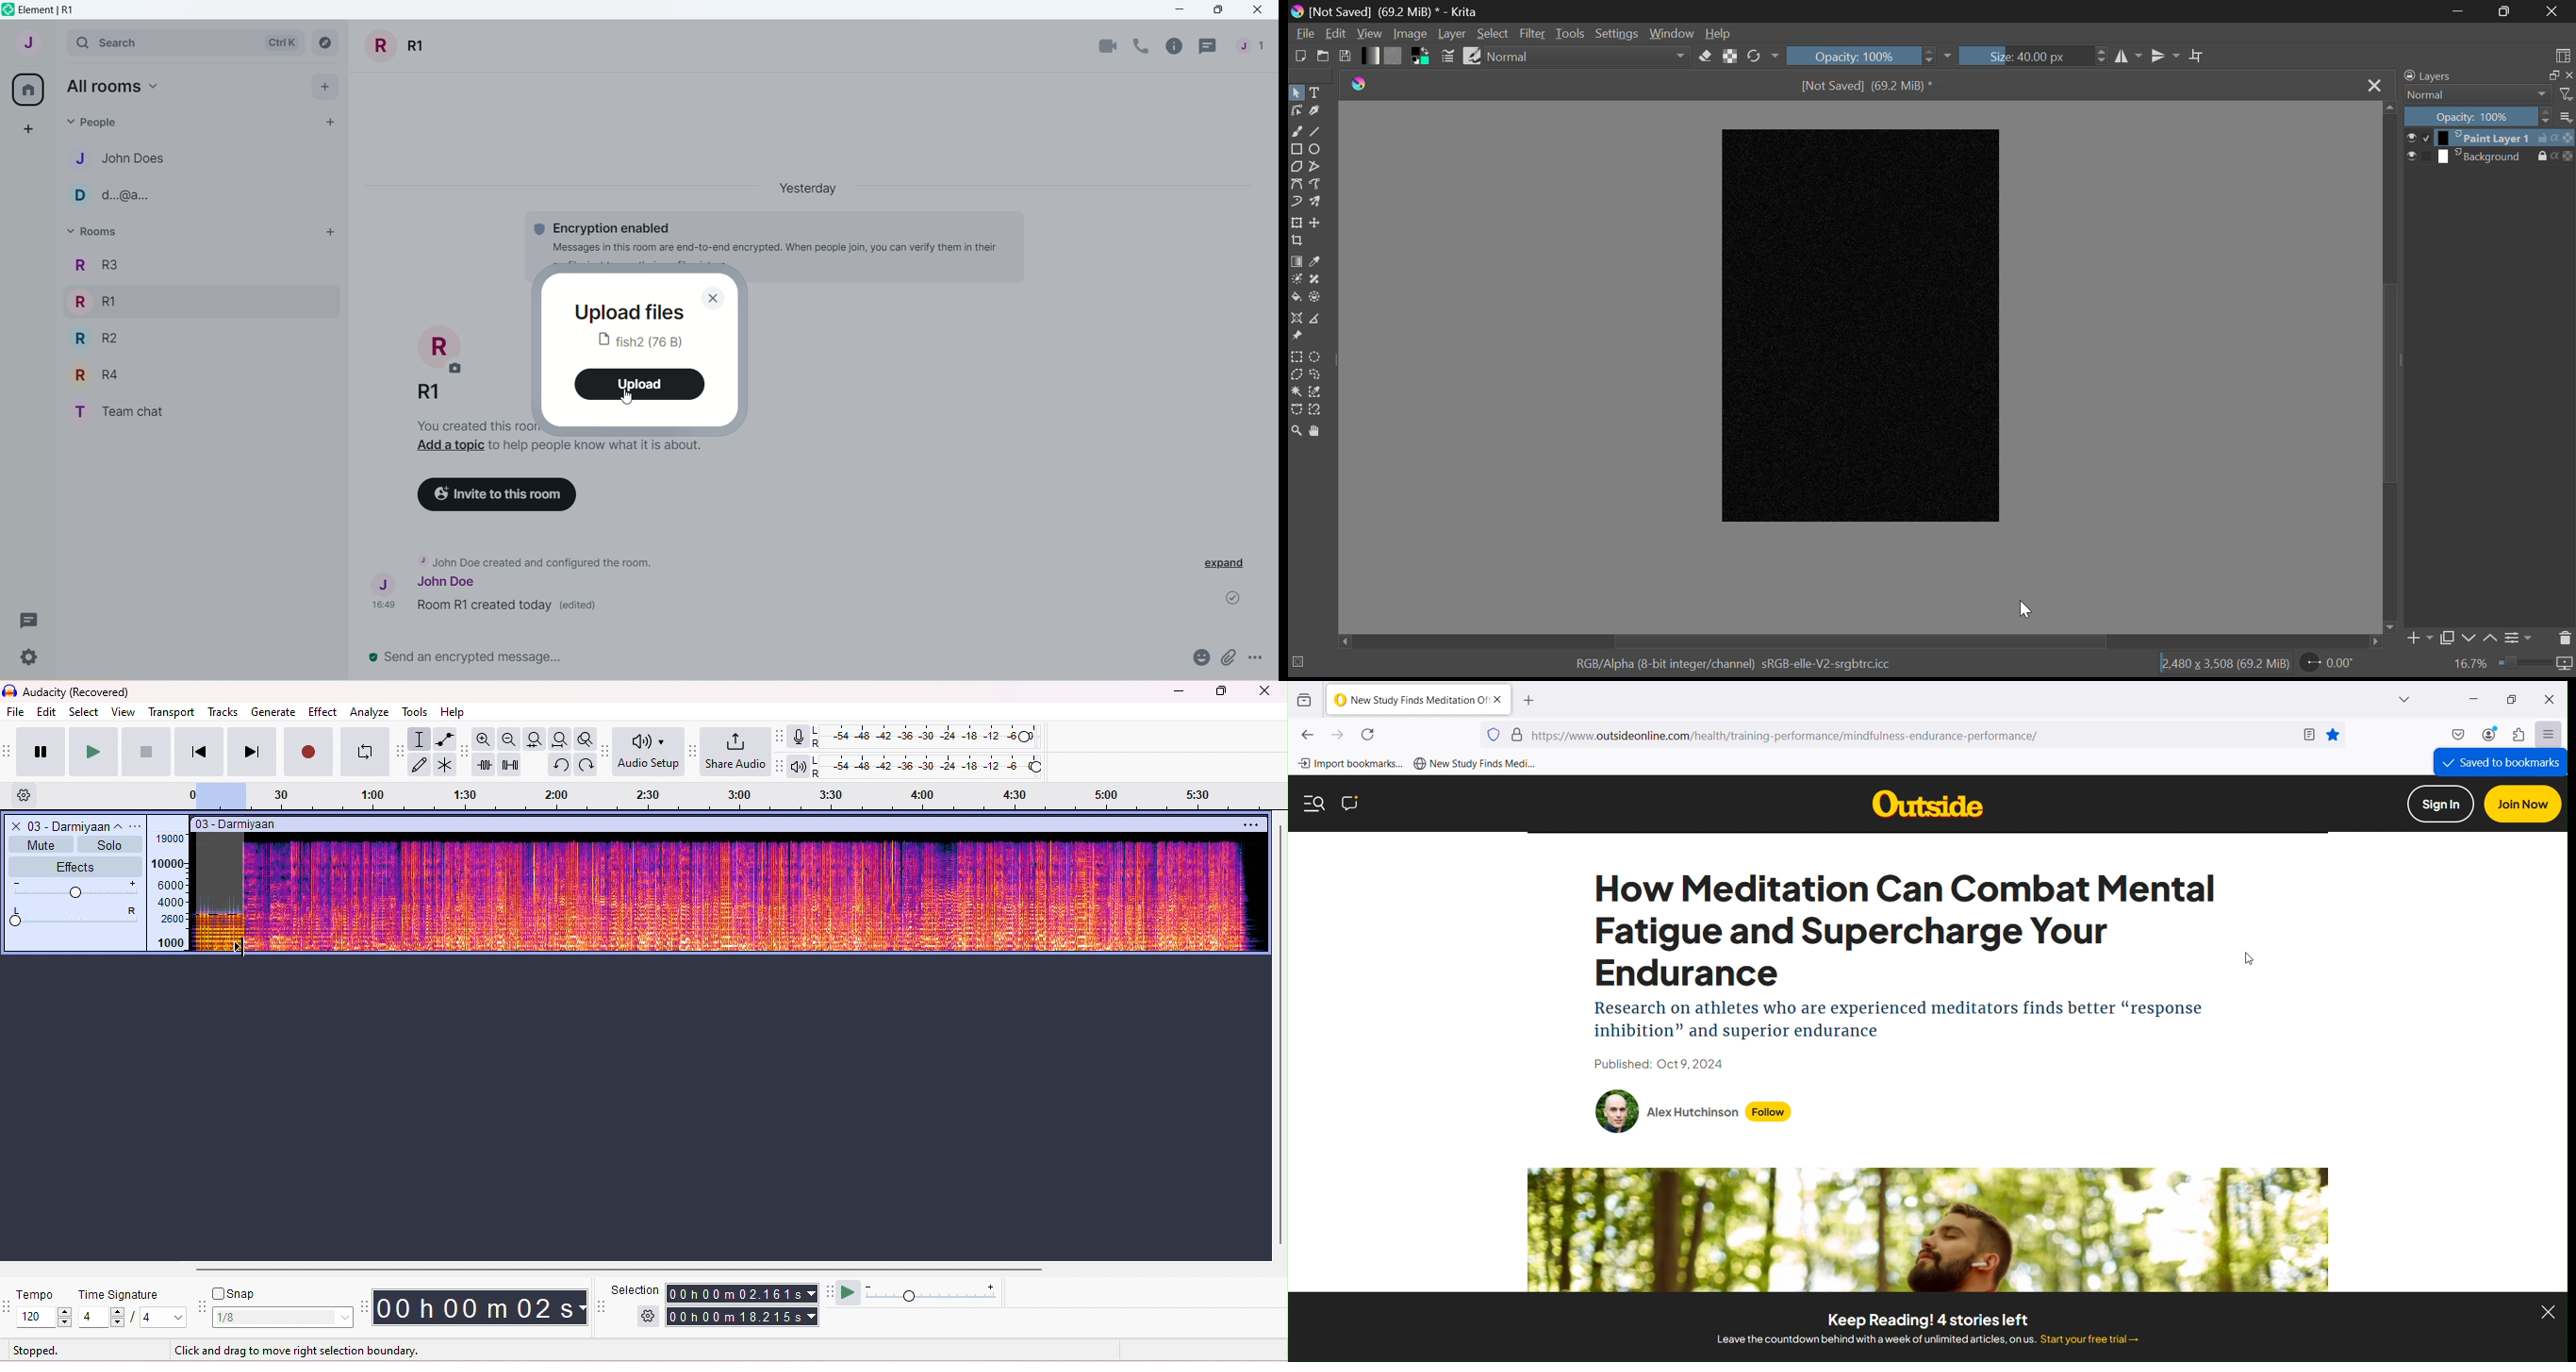  Describe the element at coordinates (42, 751) in the screenshot. I see `pause` at that location.